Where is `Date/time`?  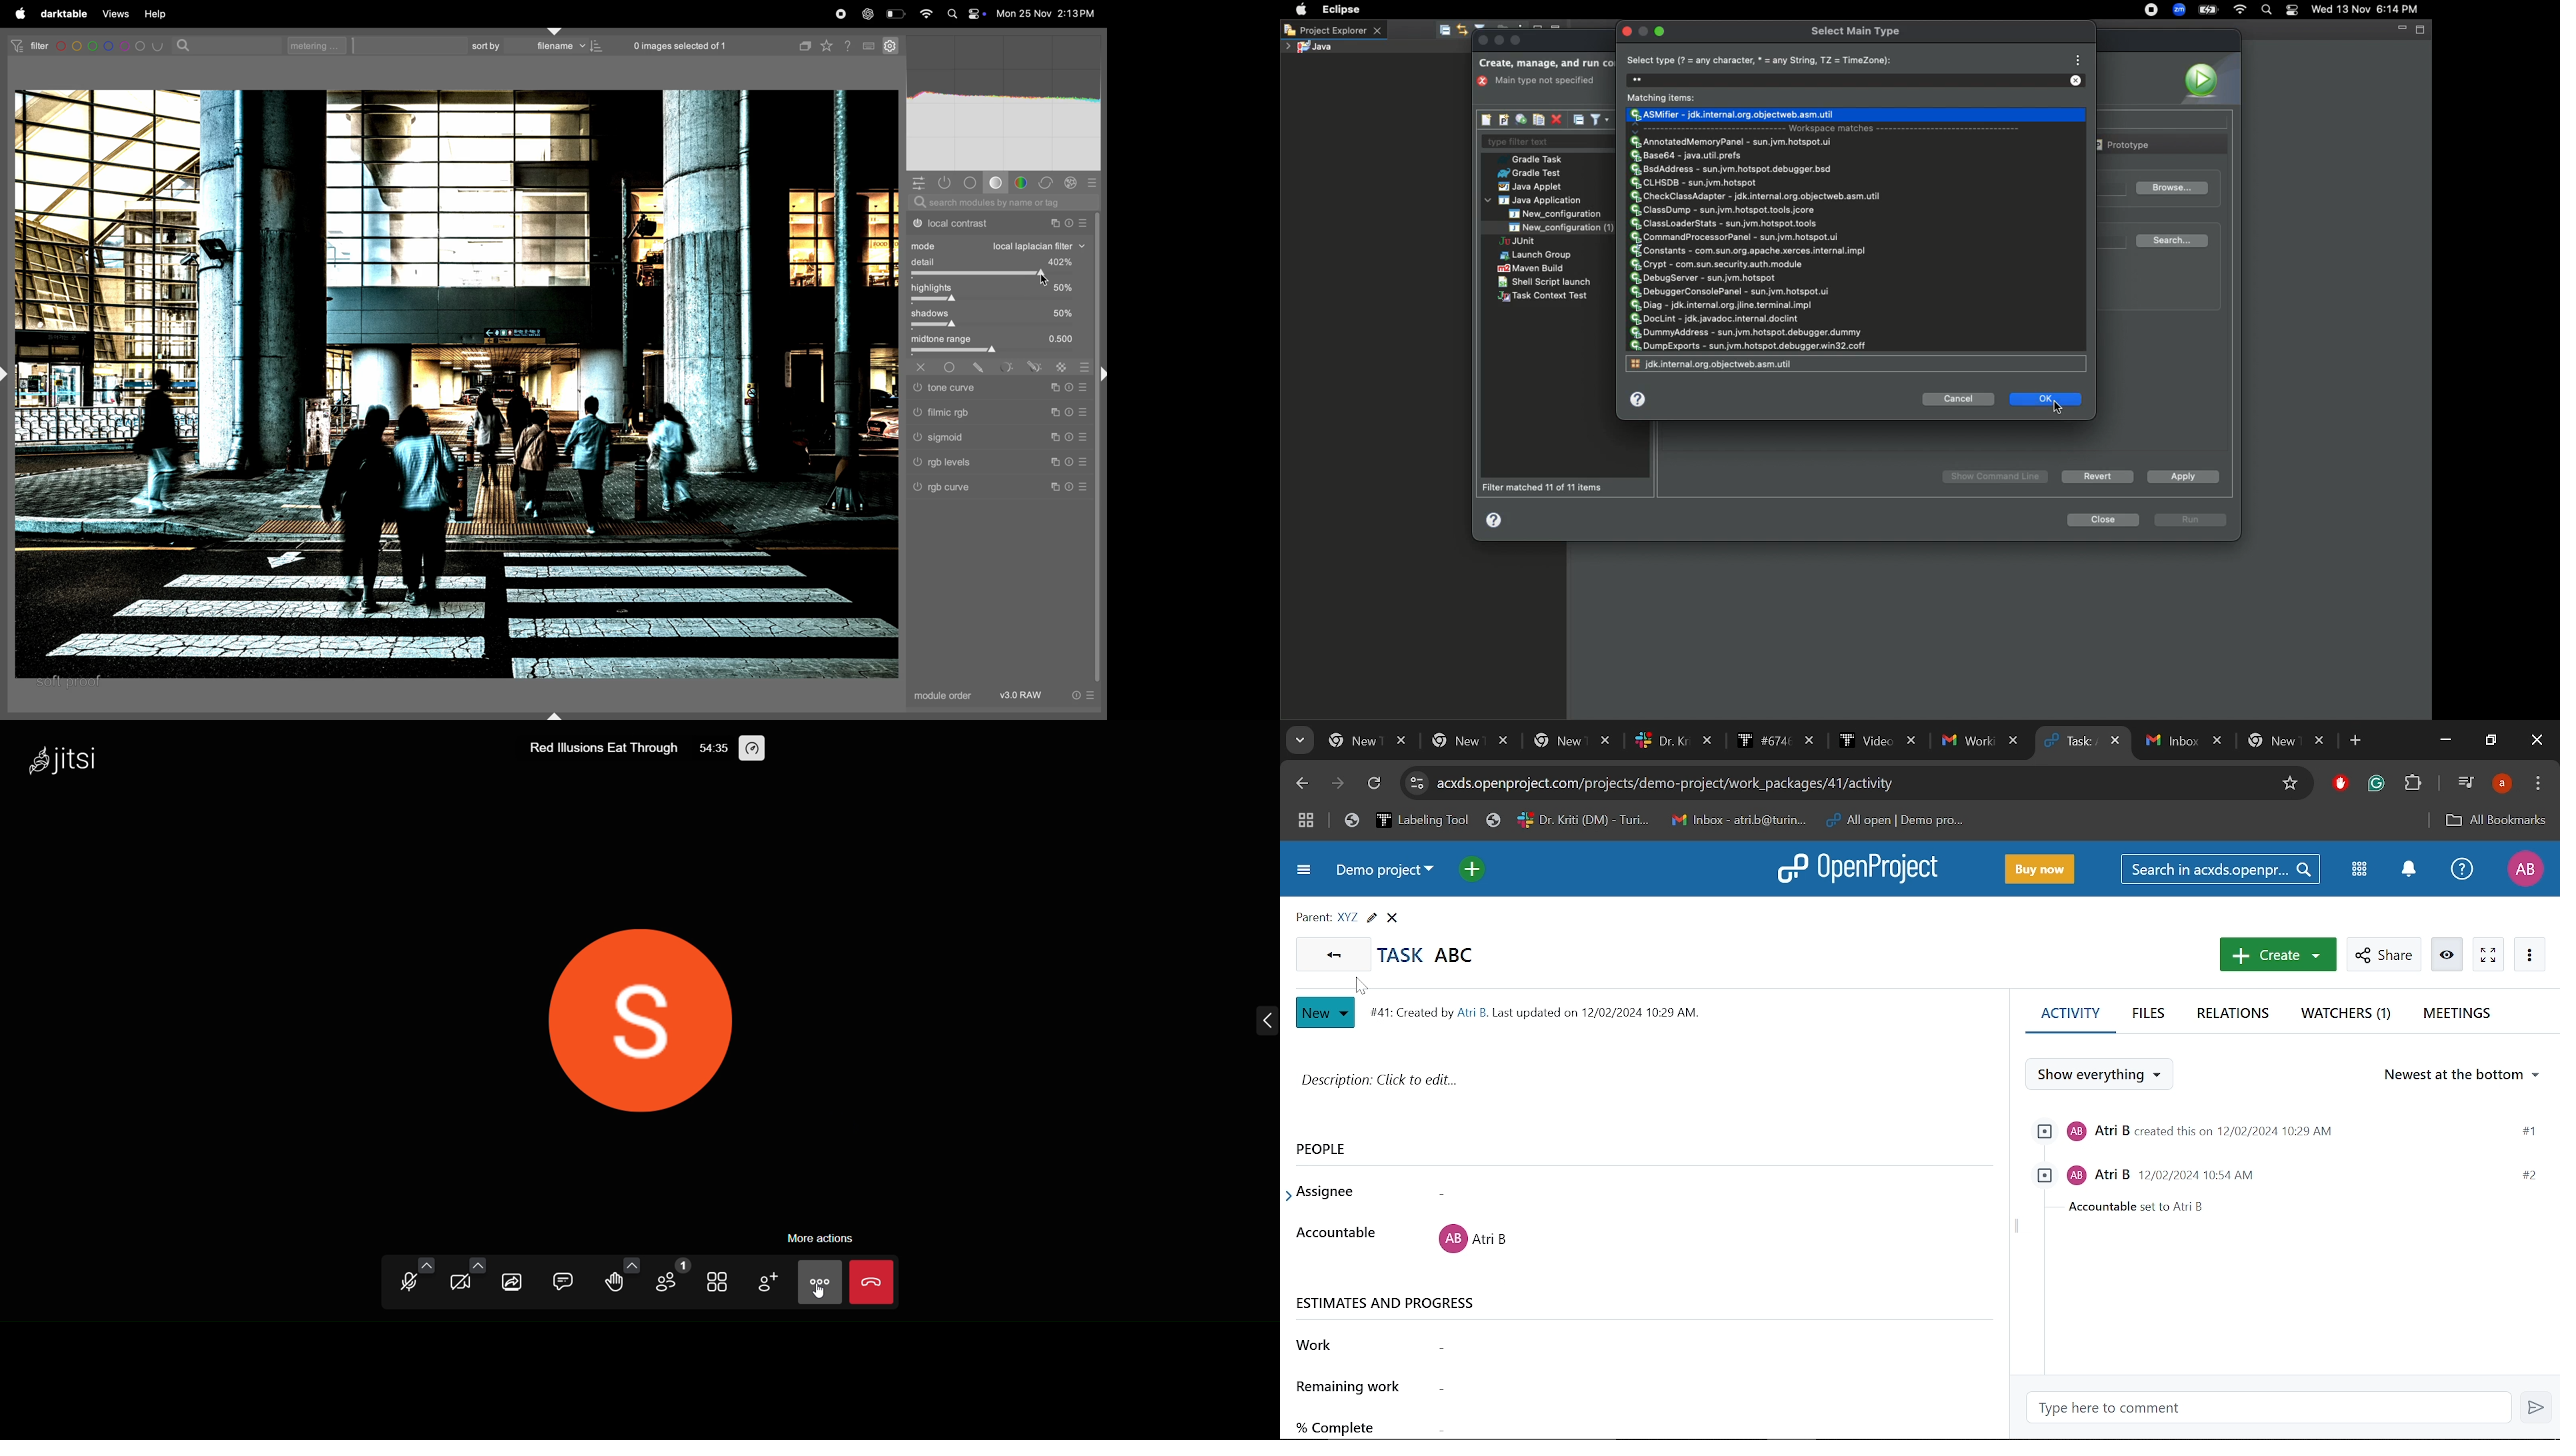
Date/time is located at coordinates (2371, 9).